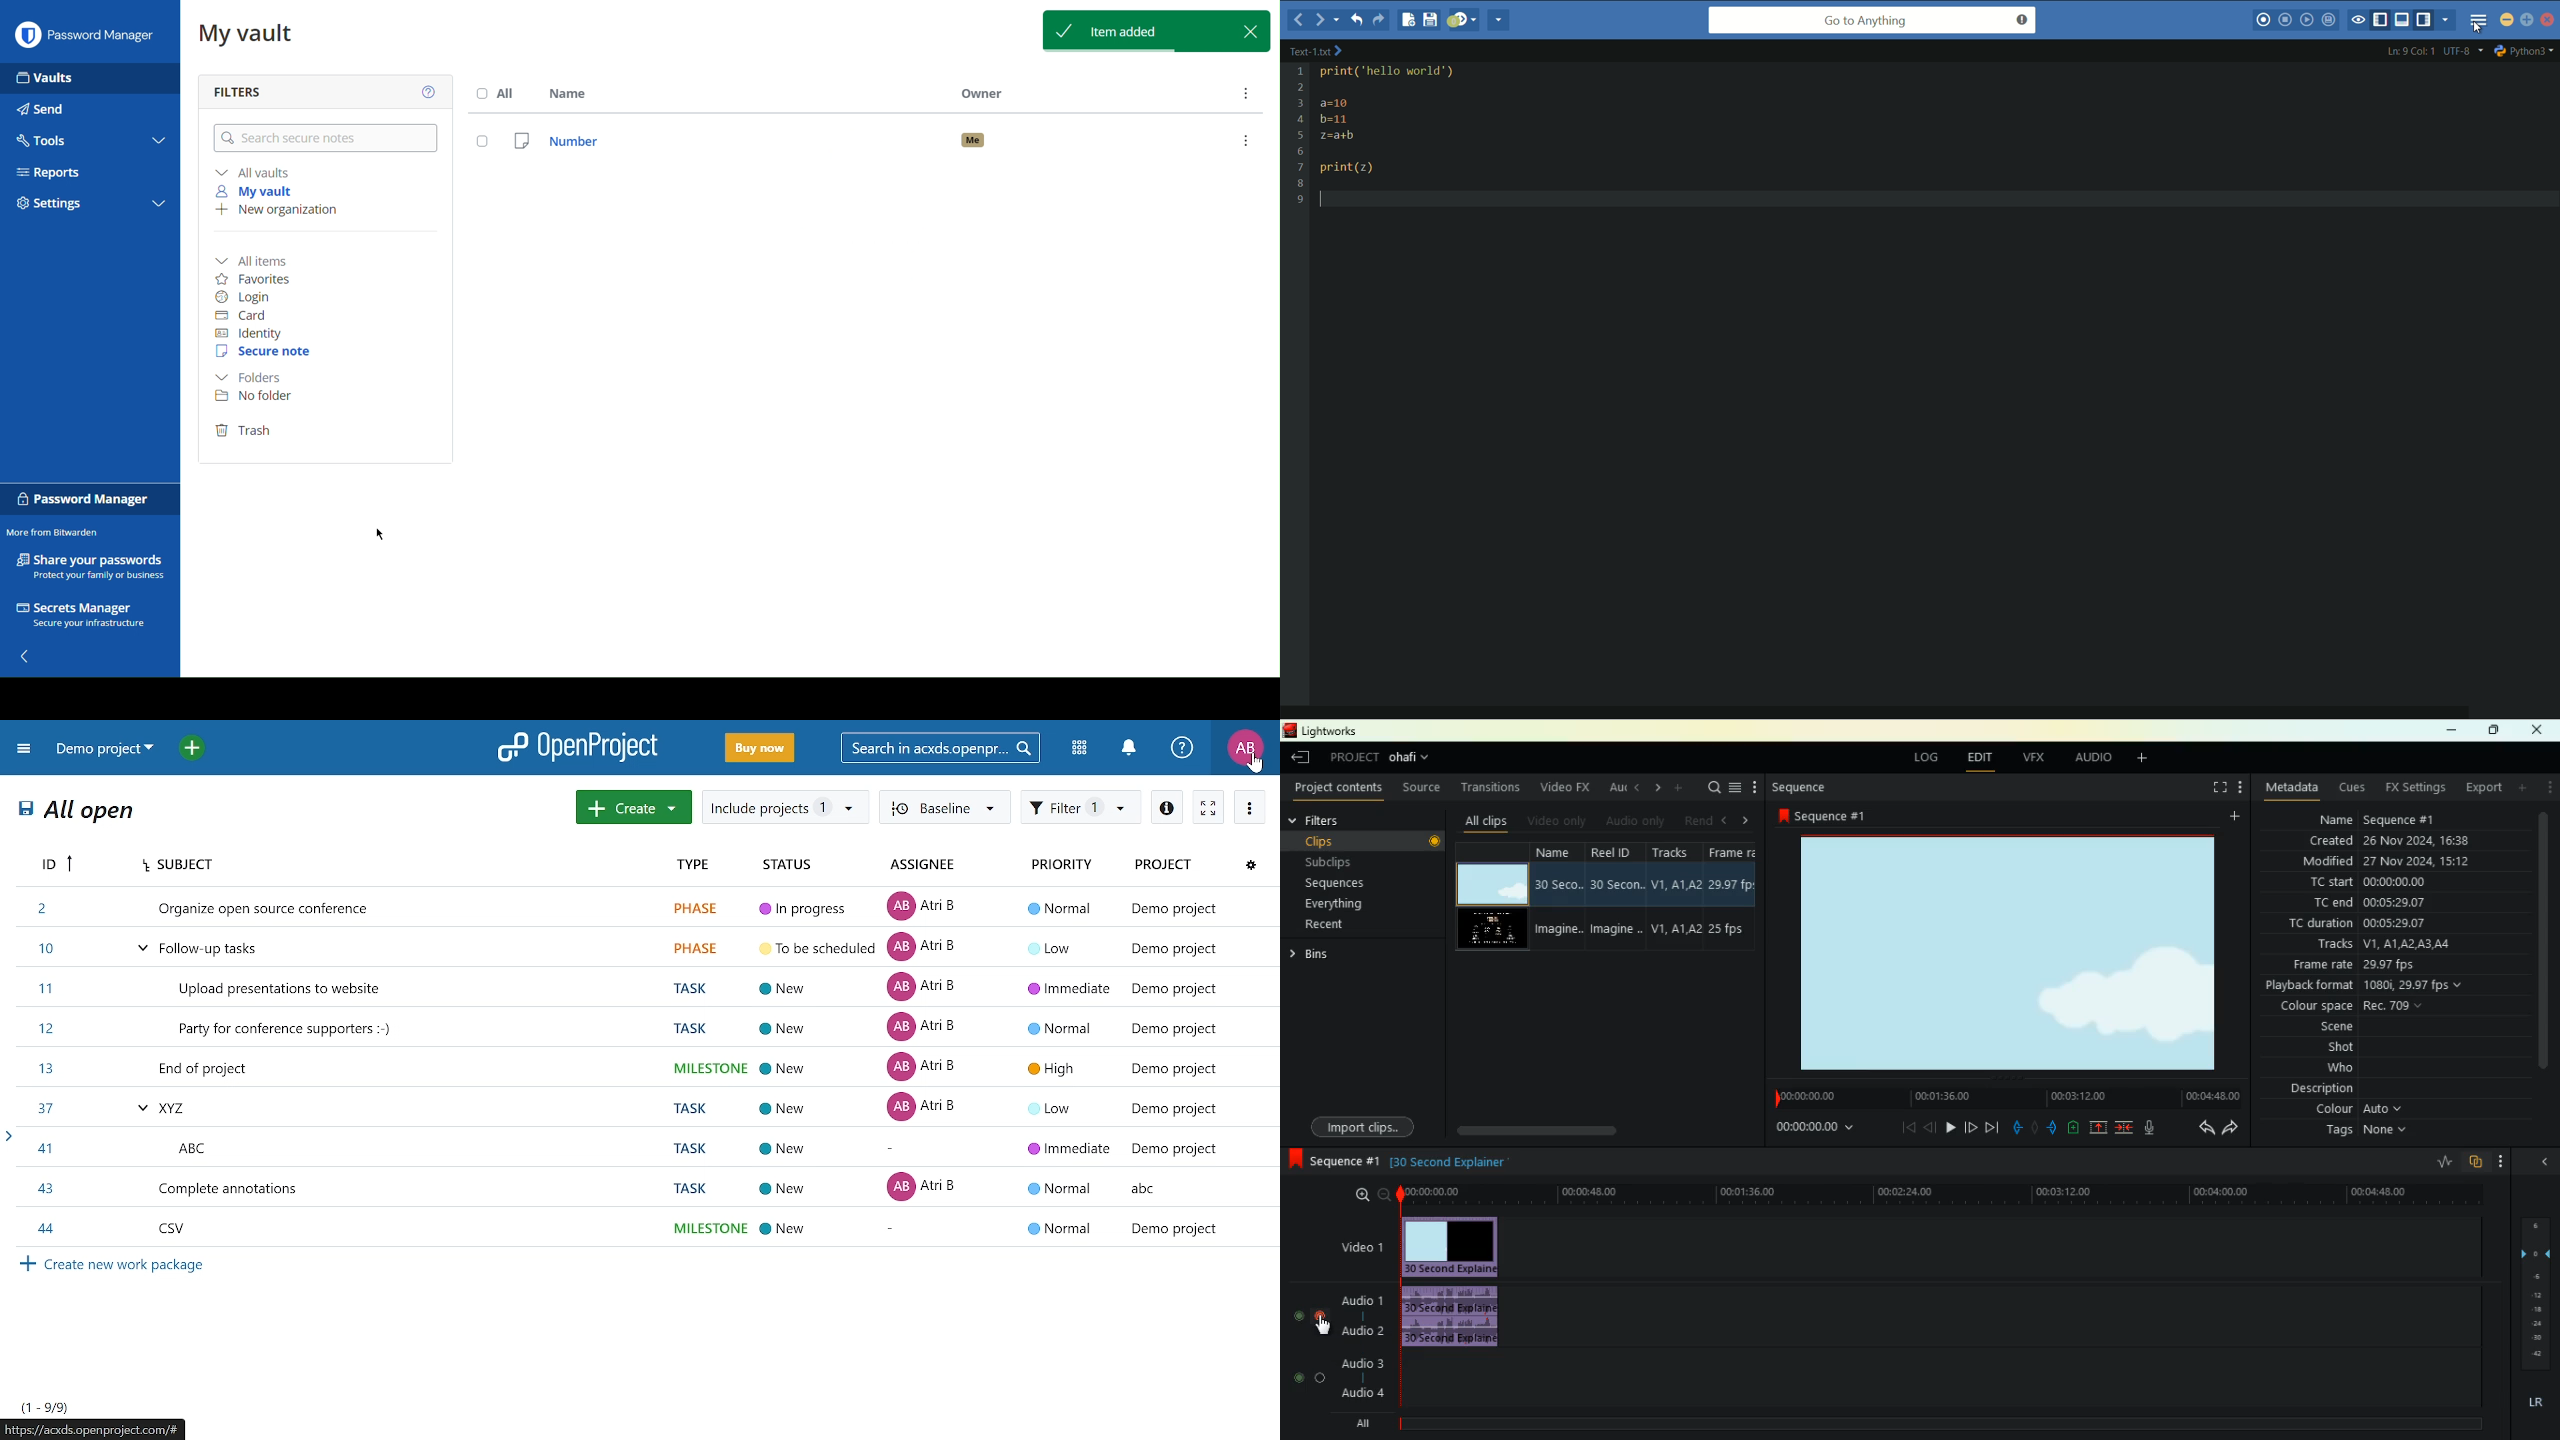  Describe the element at coordinates (1822, 817) in the screenshot. I see `sequence` at that location.